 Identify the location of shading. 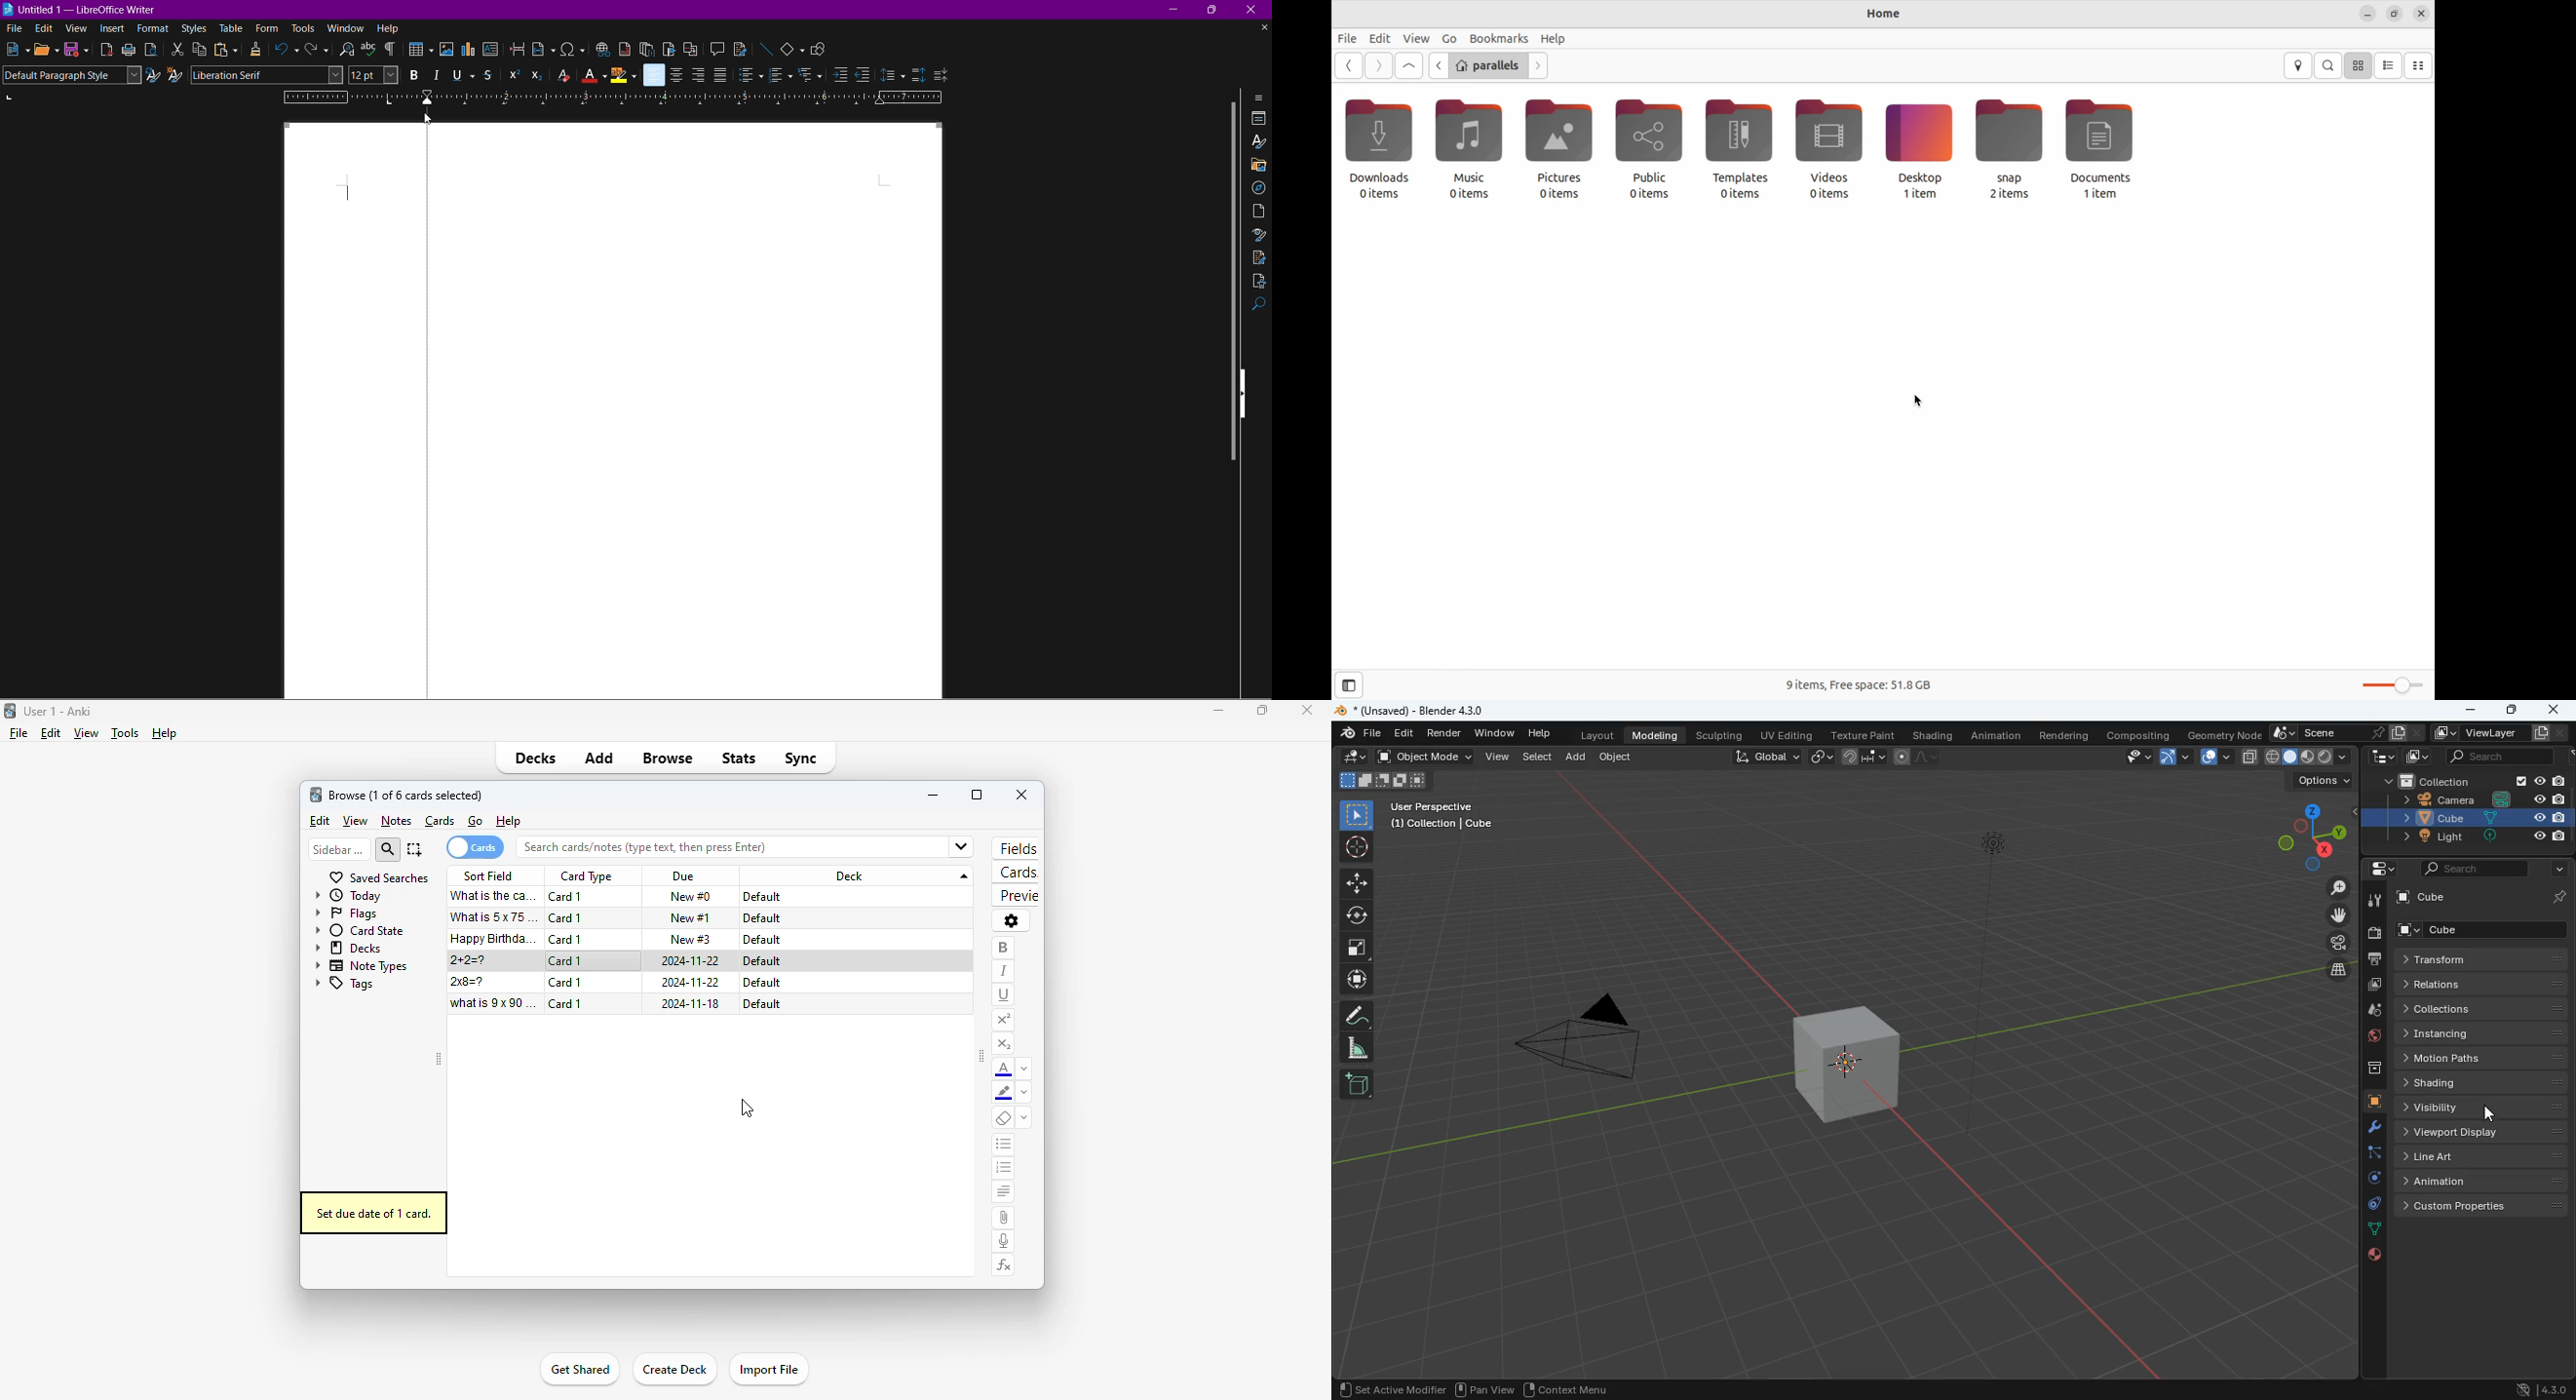
(1932, 735).